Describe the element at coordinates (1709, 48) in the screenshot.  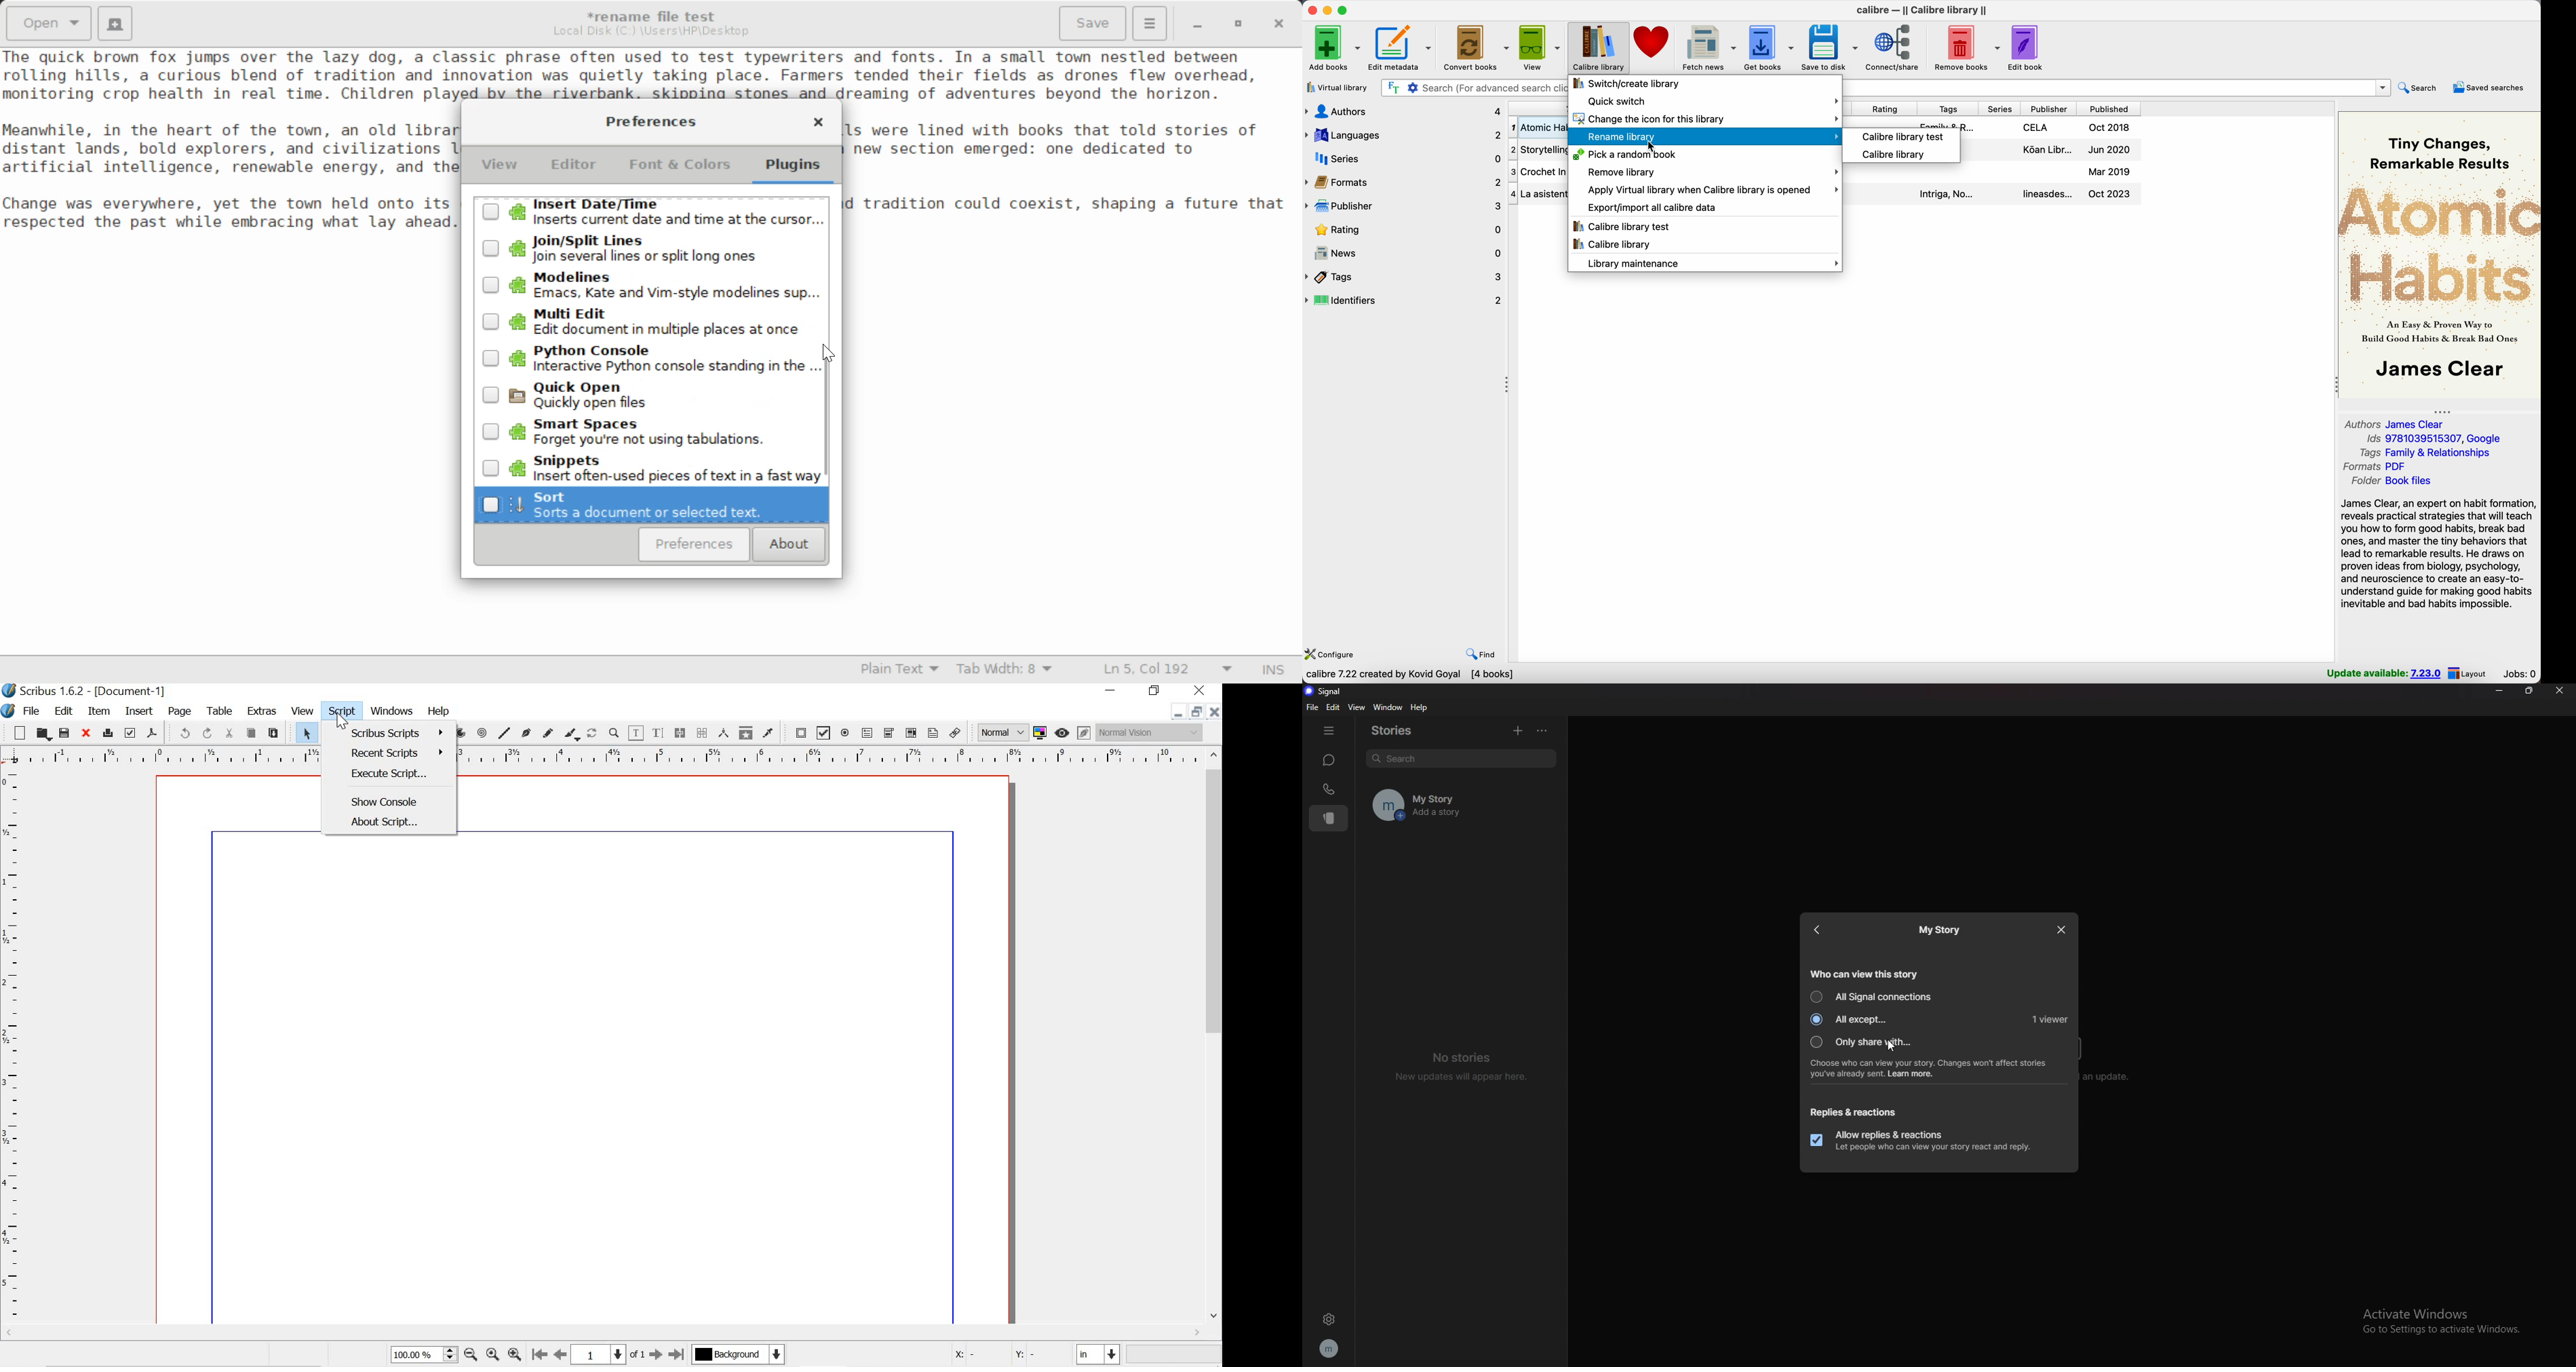
I see `fetch news` at that location.